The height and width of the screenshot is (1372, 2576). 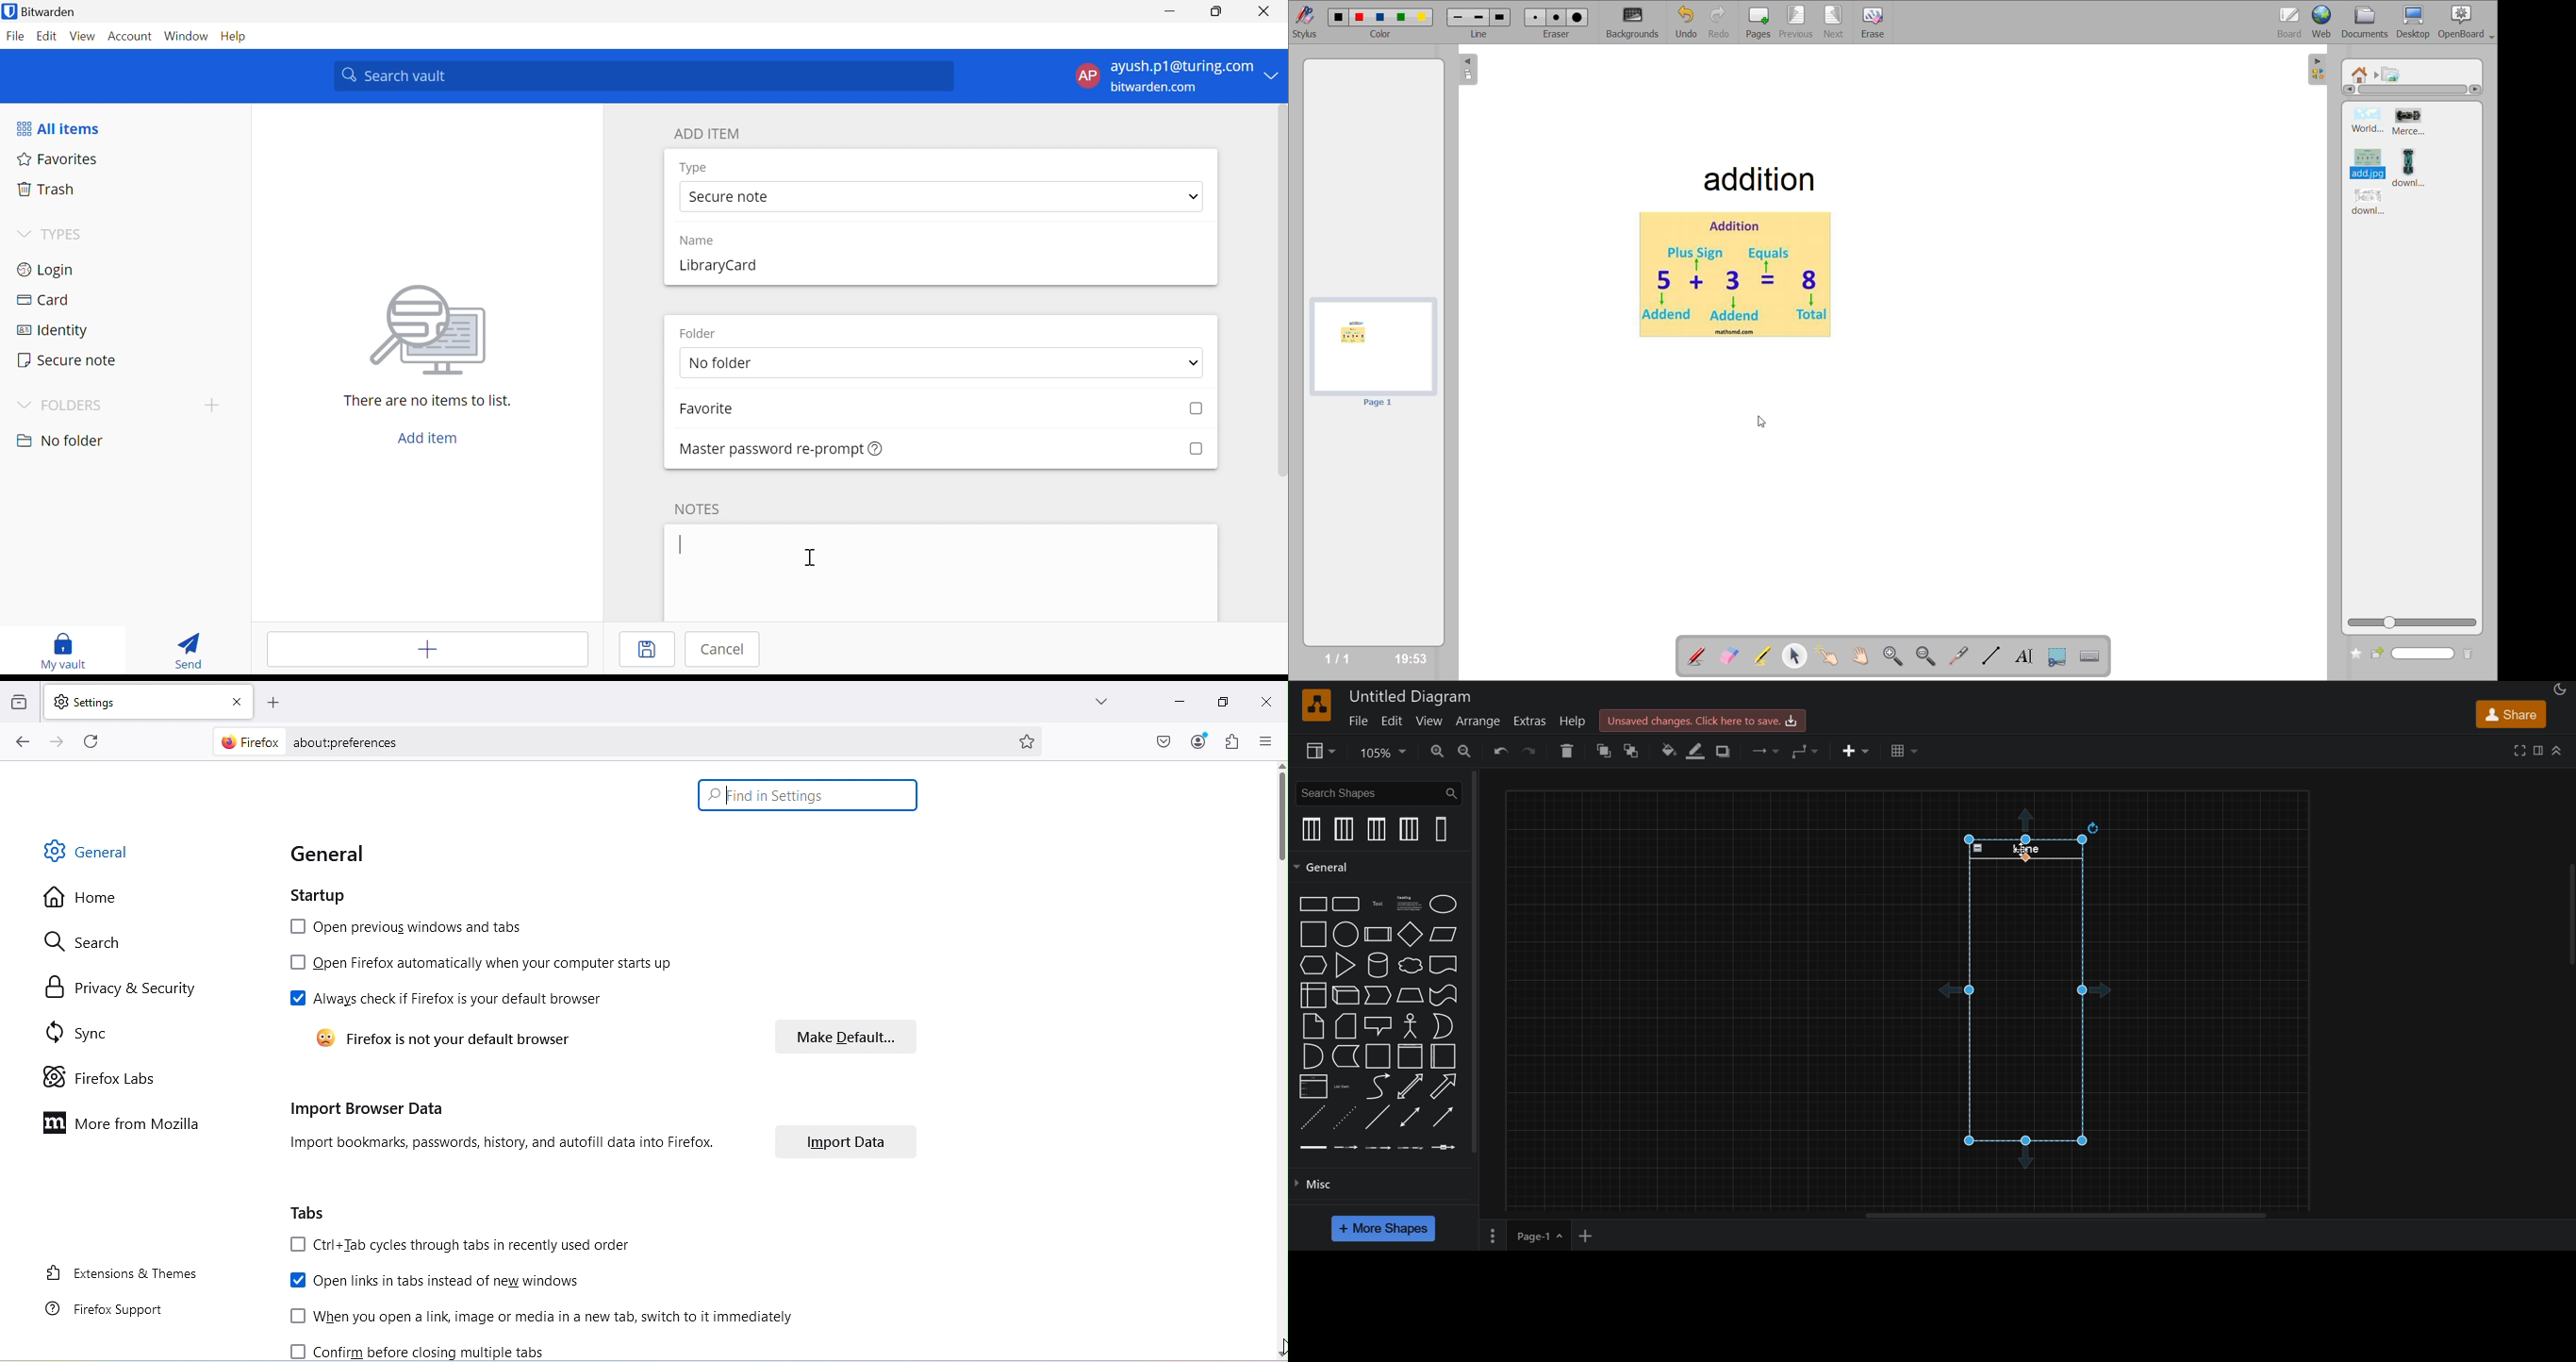 What do you see at coordinates (1498, 752) in the screenshot?
I see `undo` at bounding box center [1498, 752].